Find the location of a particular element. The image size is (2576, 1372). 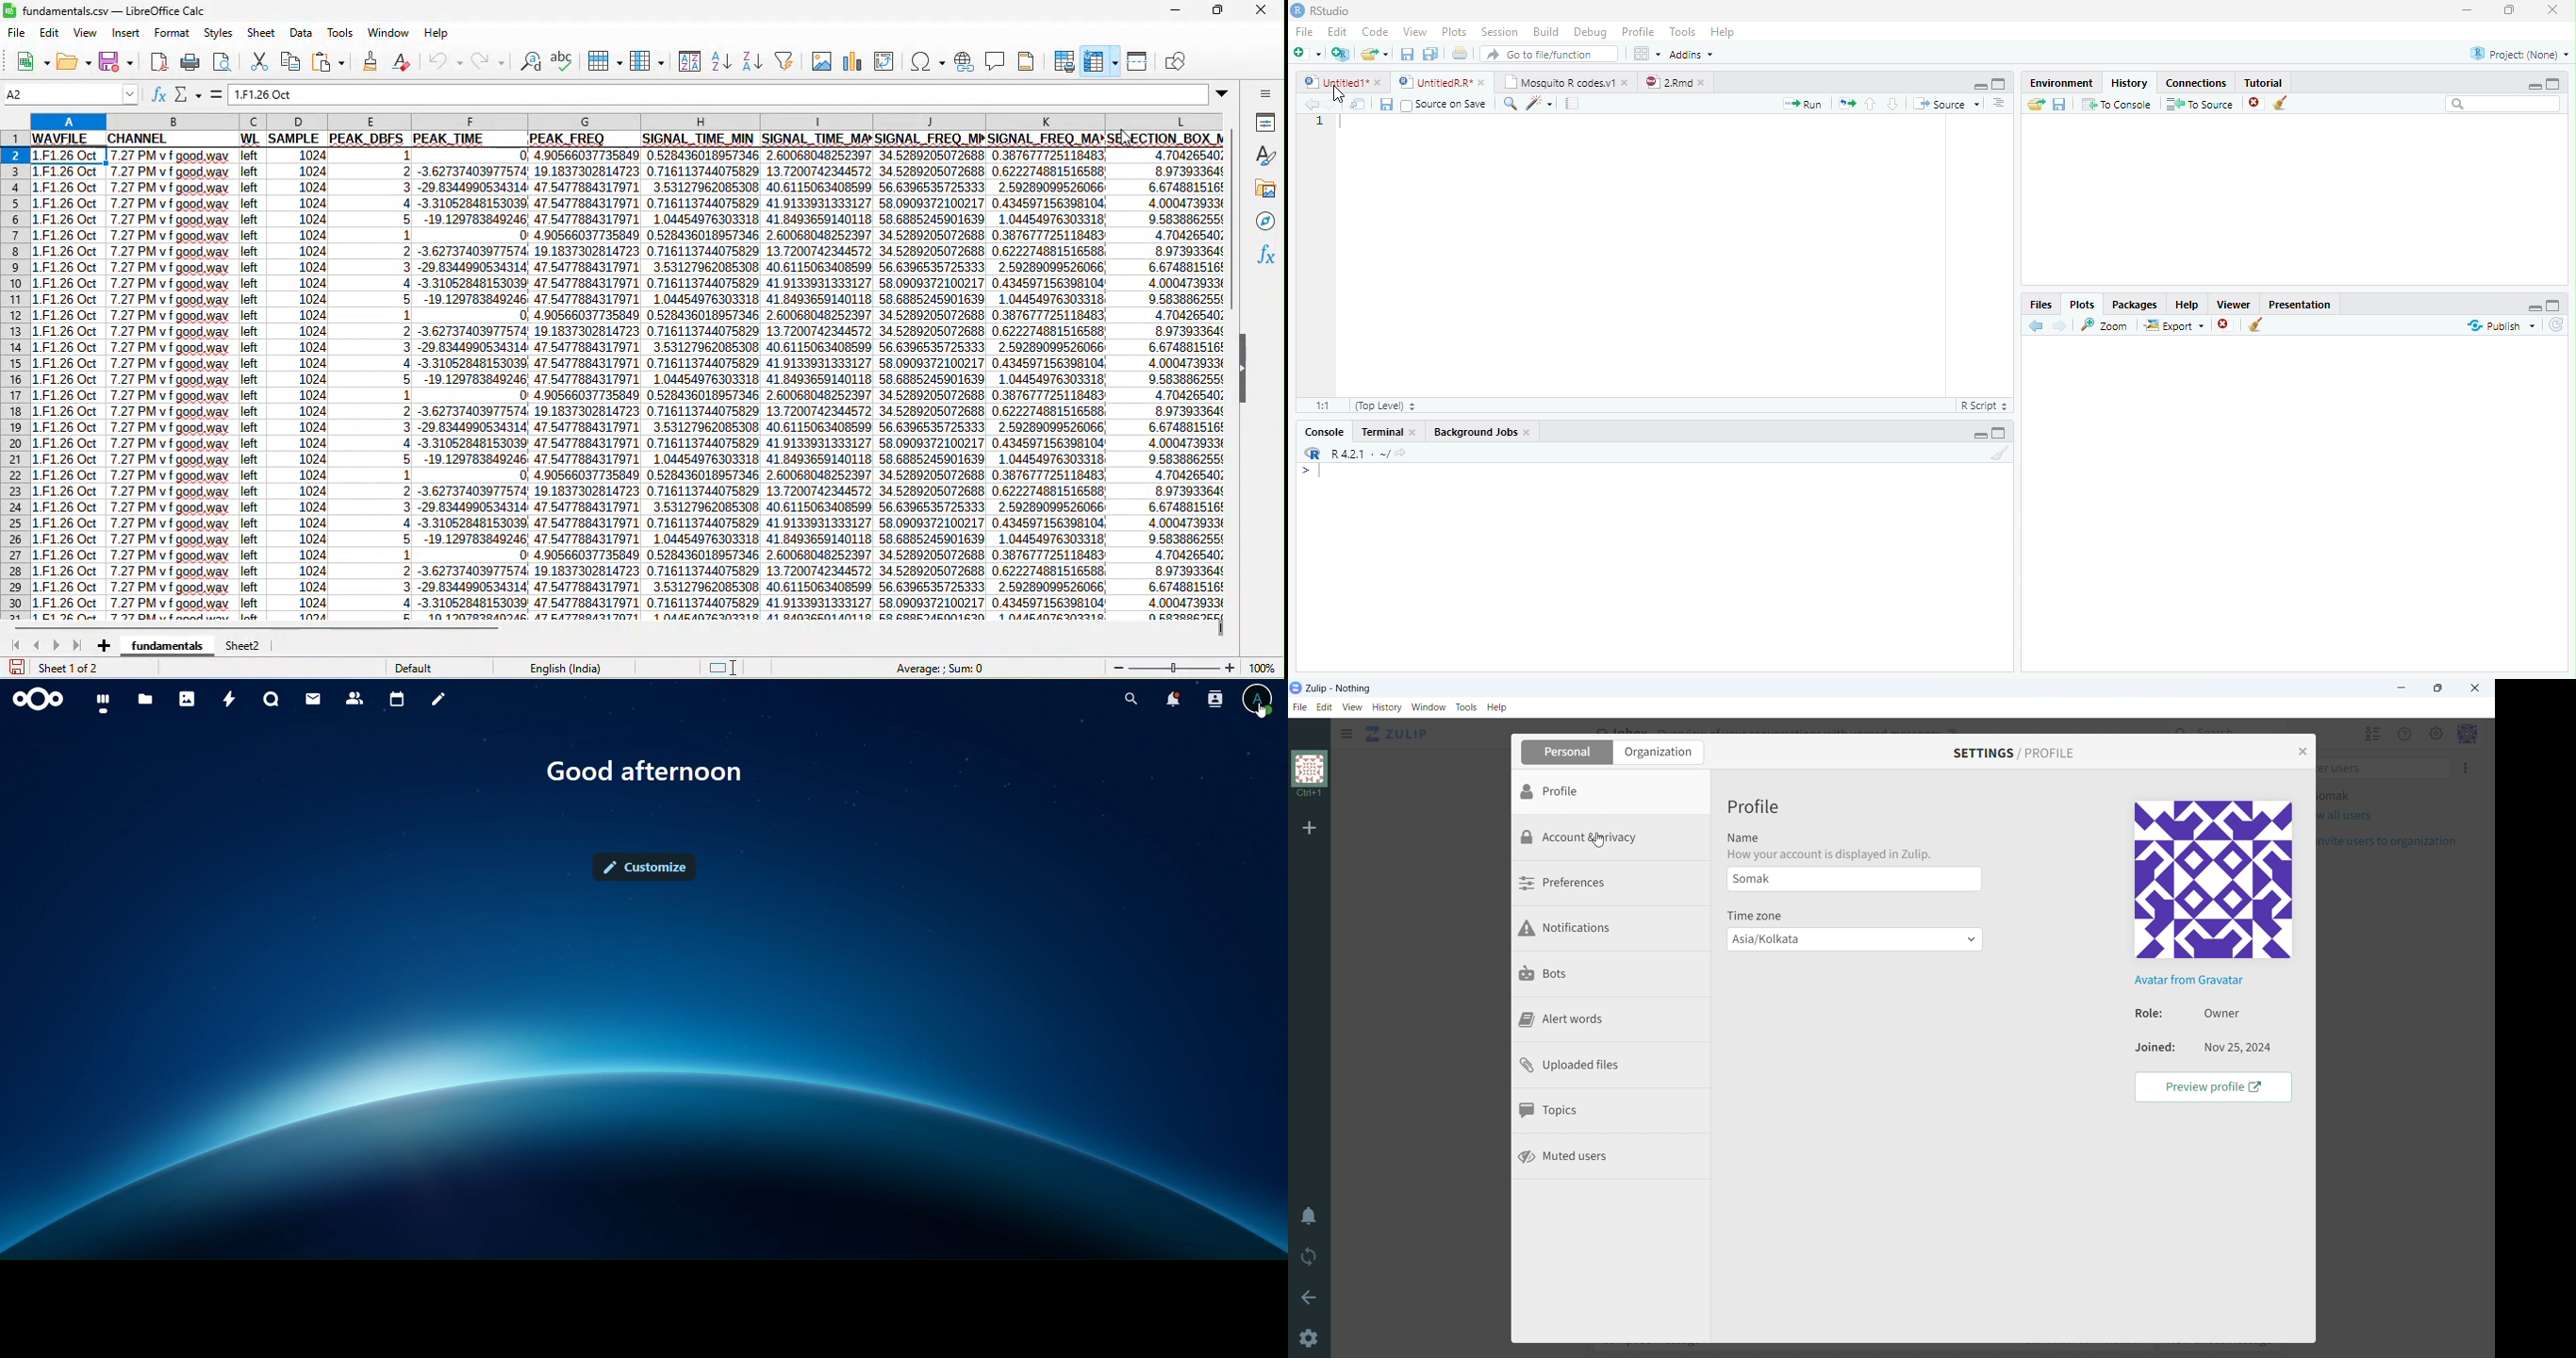

Refresh List is located at coordinates (2555, 325).